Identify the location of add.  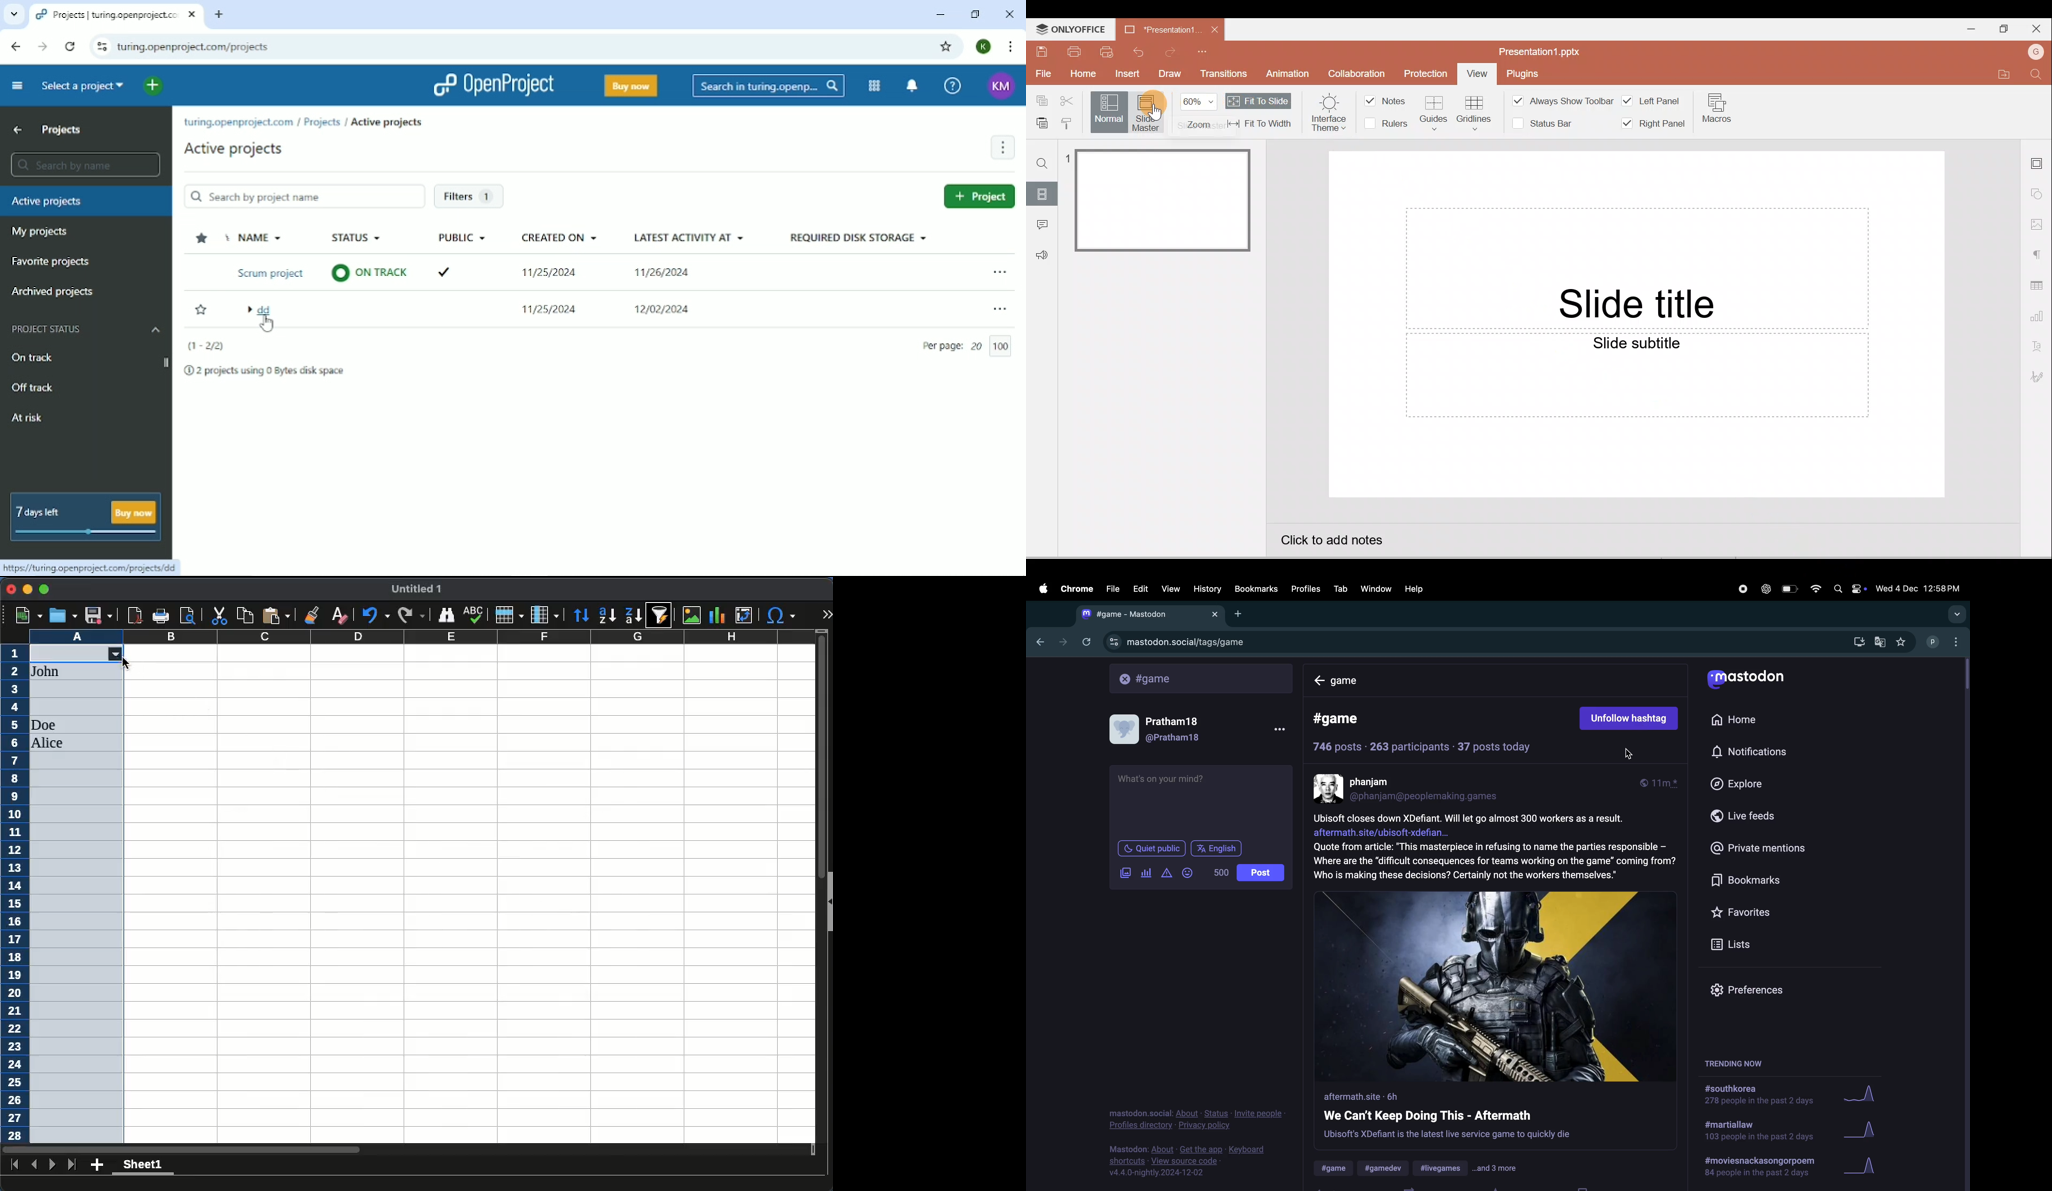
(97, 1164).